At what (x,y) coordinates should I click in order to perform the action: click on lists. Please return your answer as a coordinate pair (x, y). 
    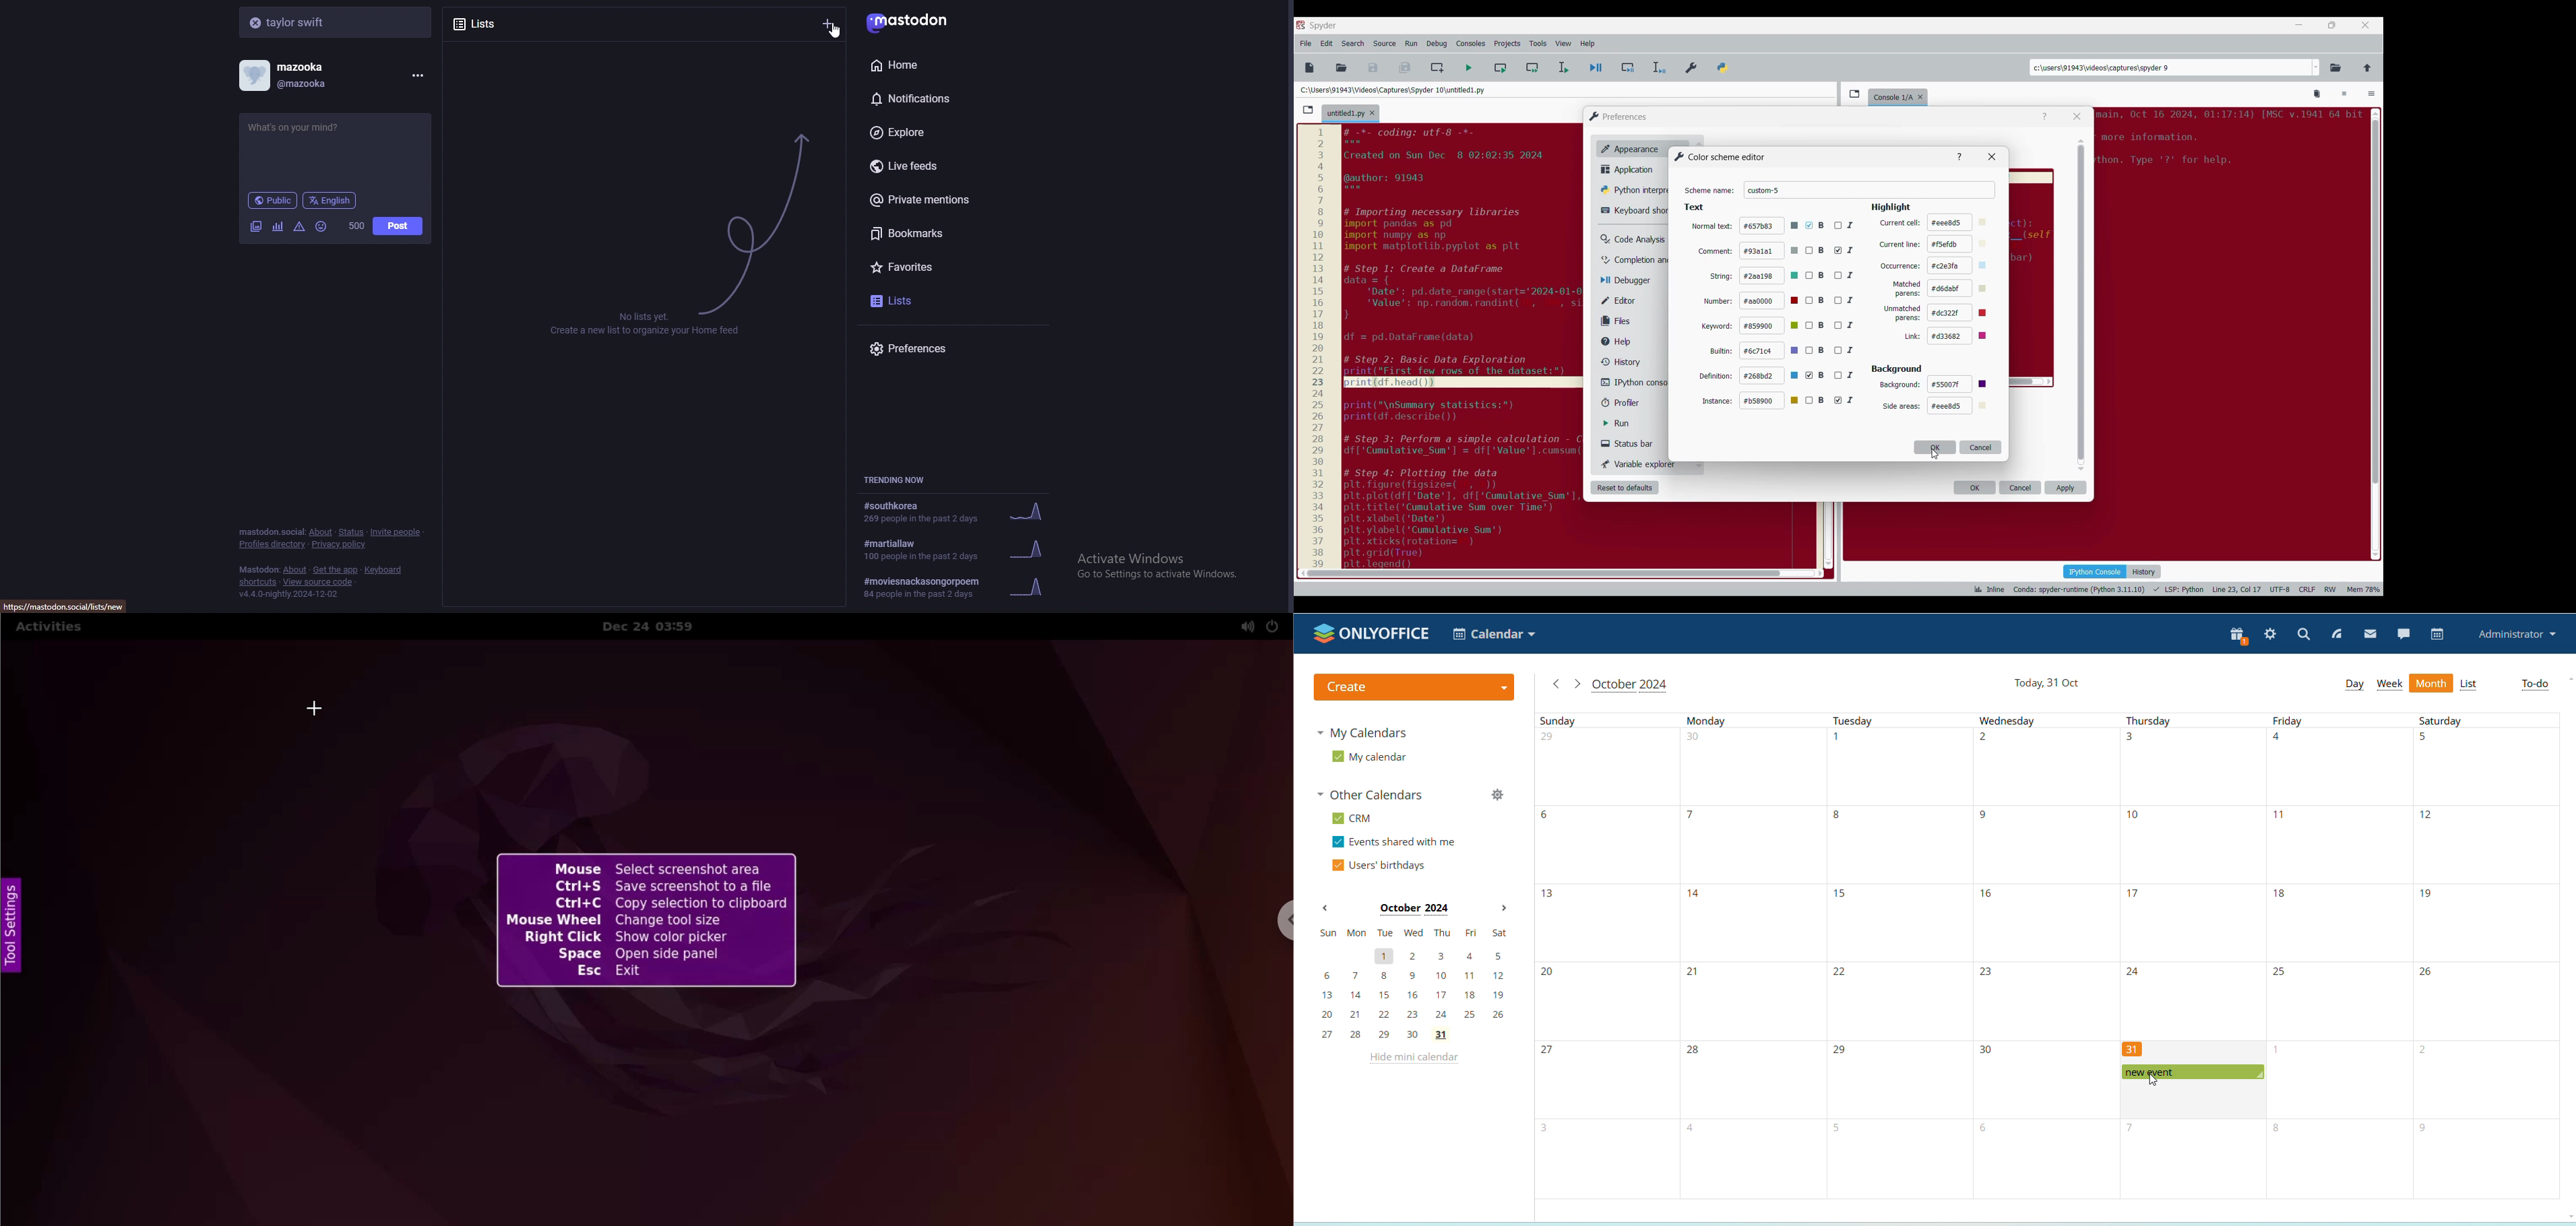
    Looking at the image, I should click on (922, 299).